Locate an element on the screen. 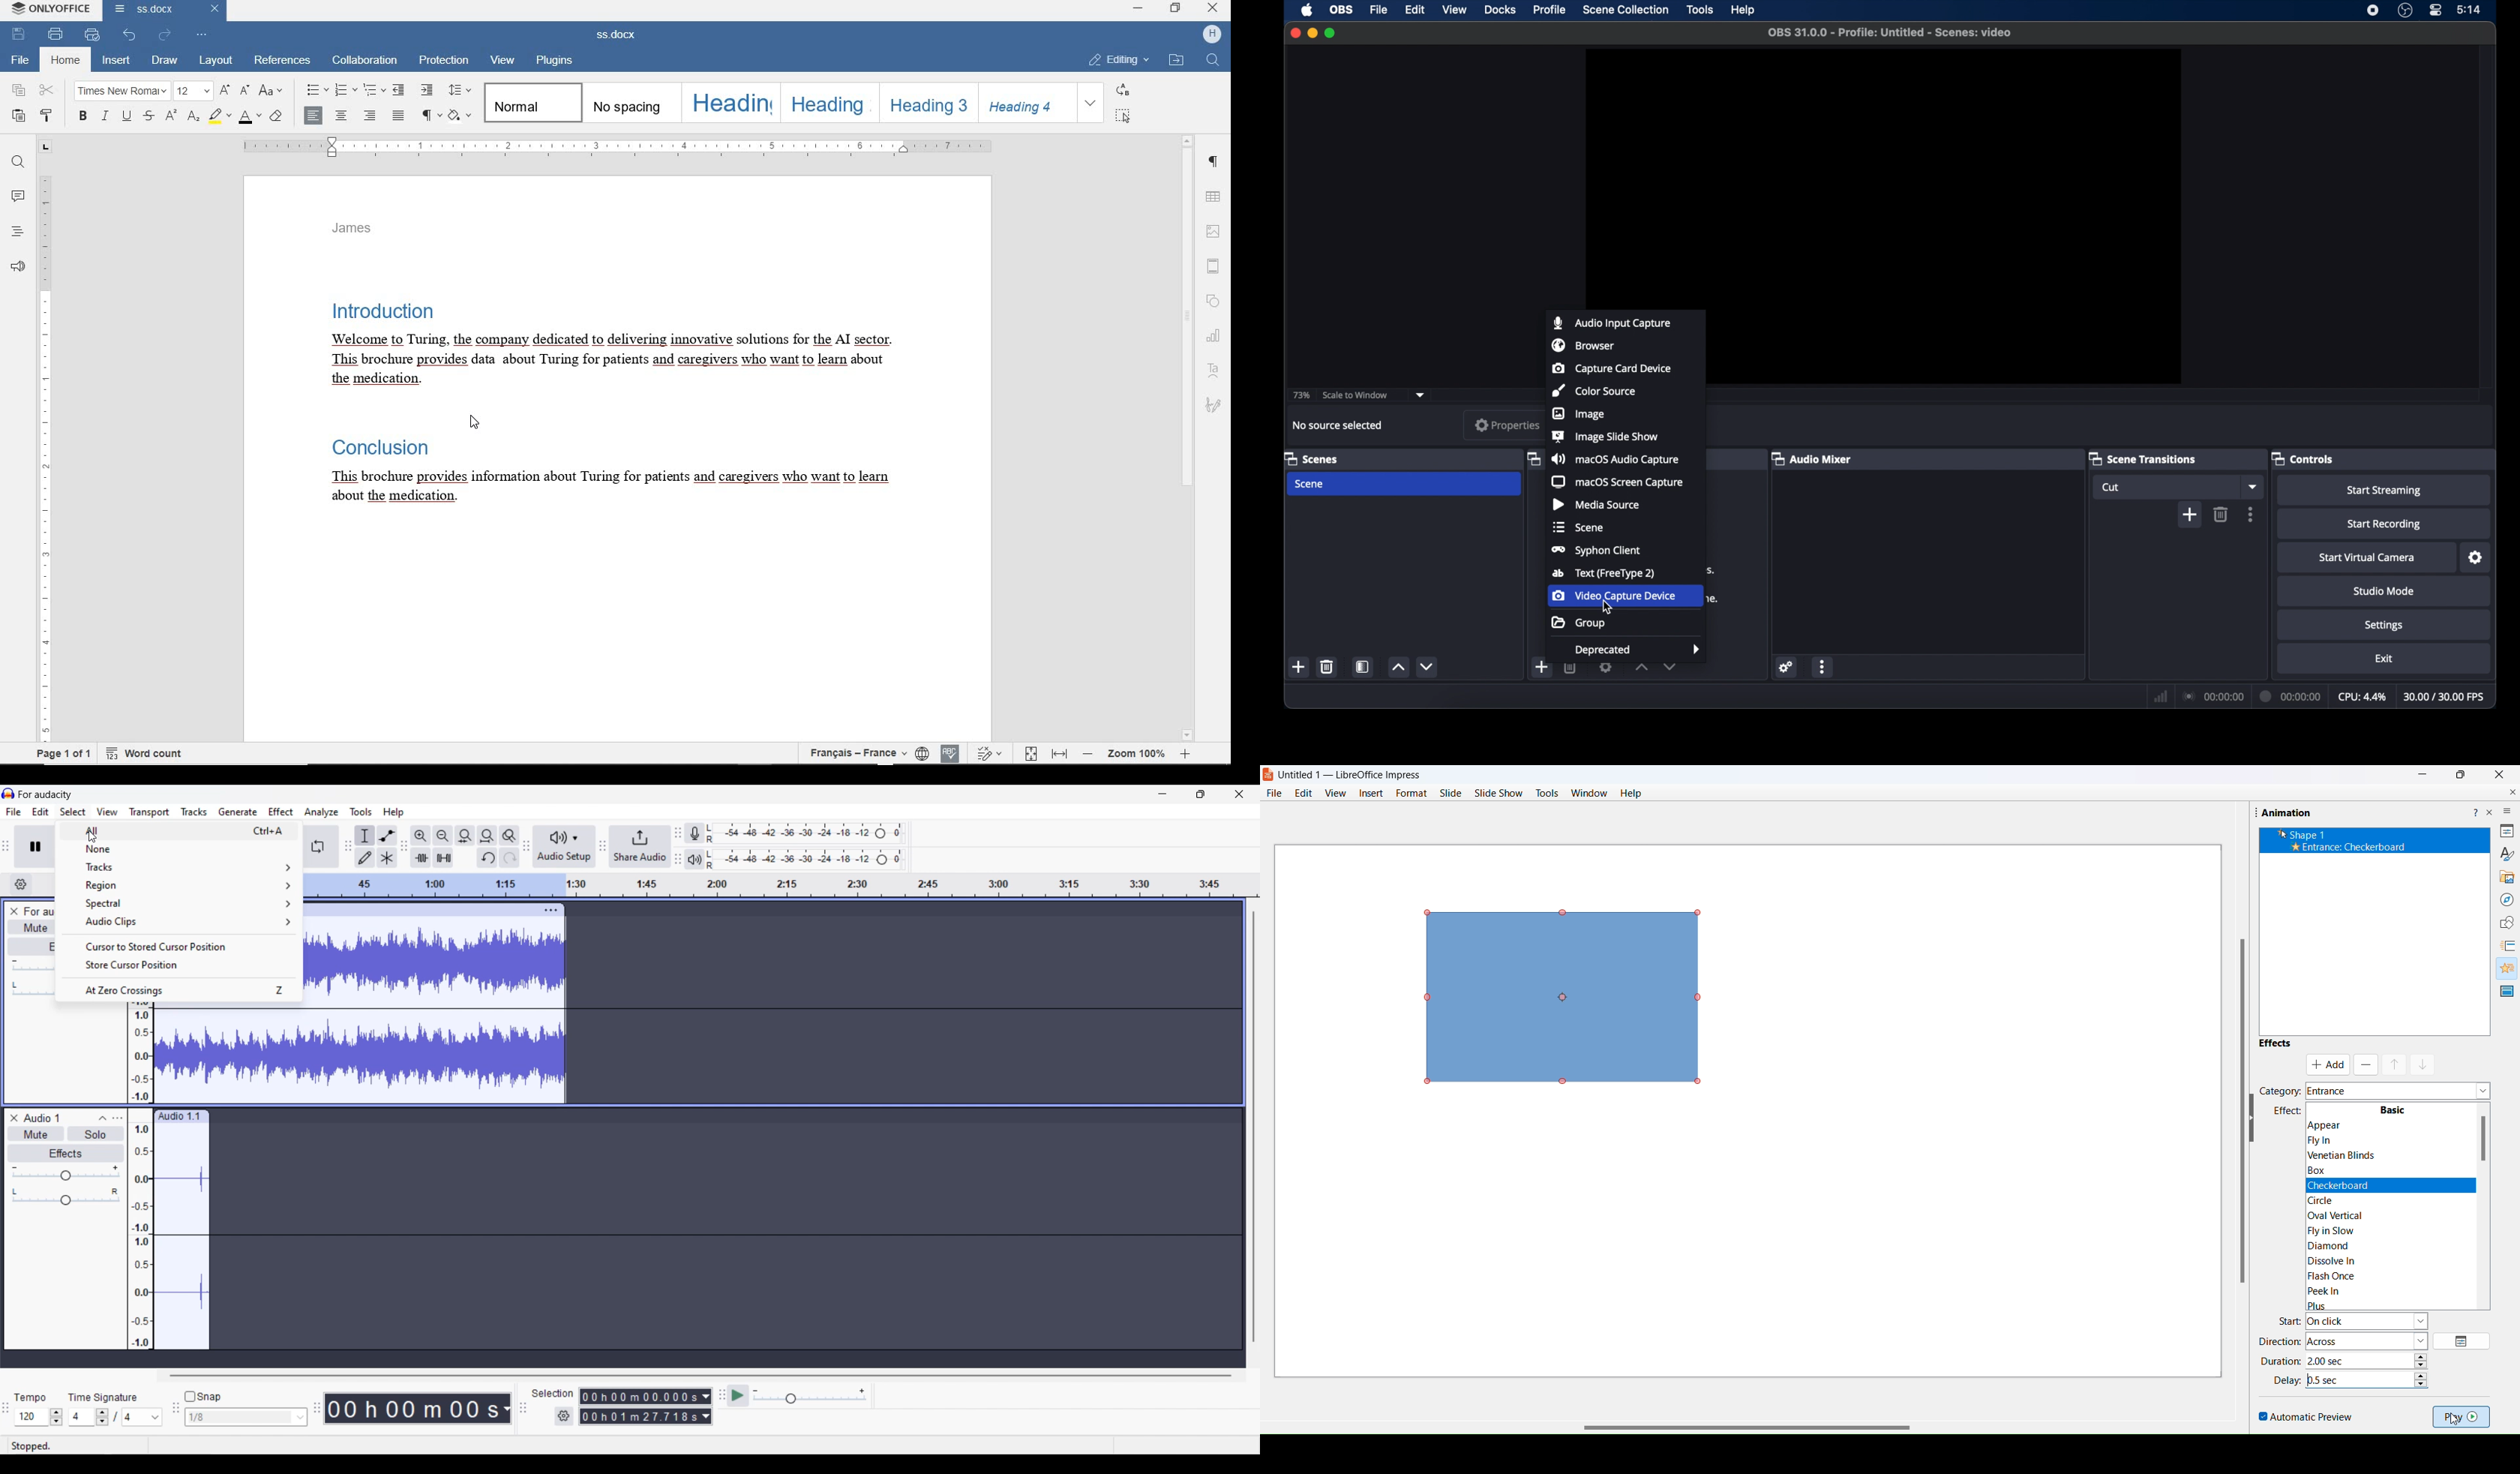  REDO is located at coordinates (164, 35).